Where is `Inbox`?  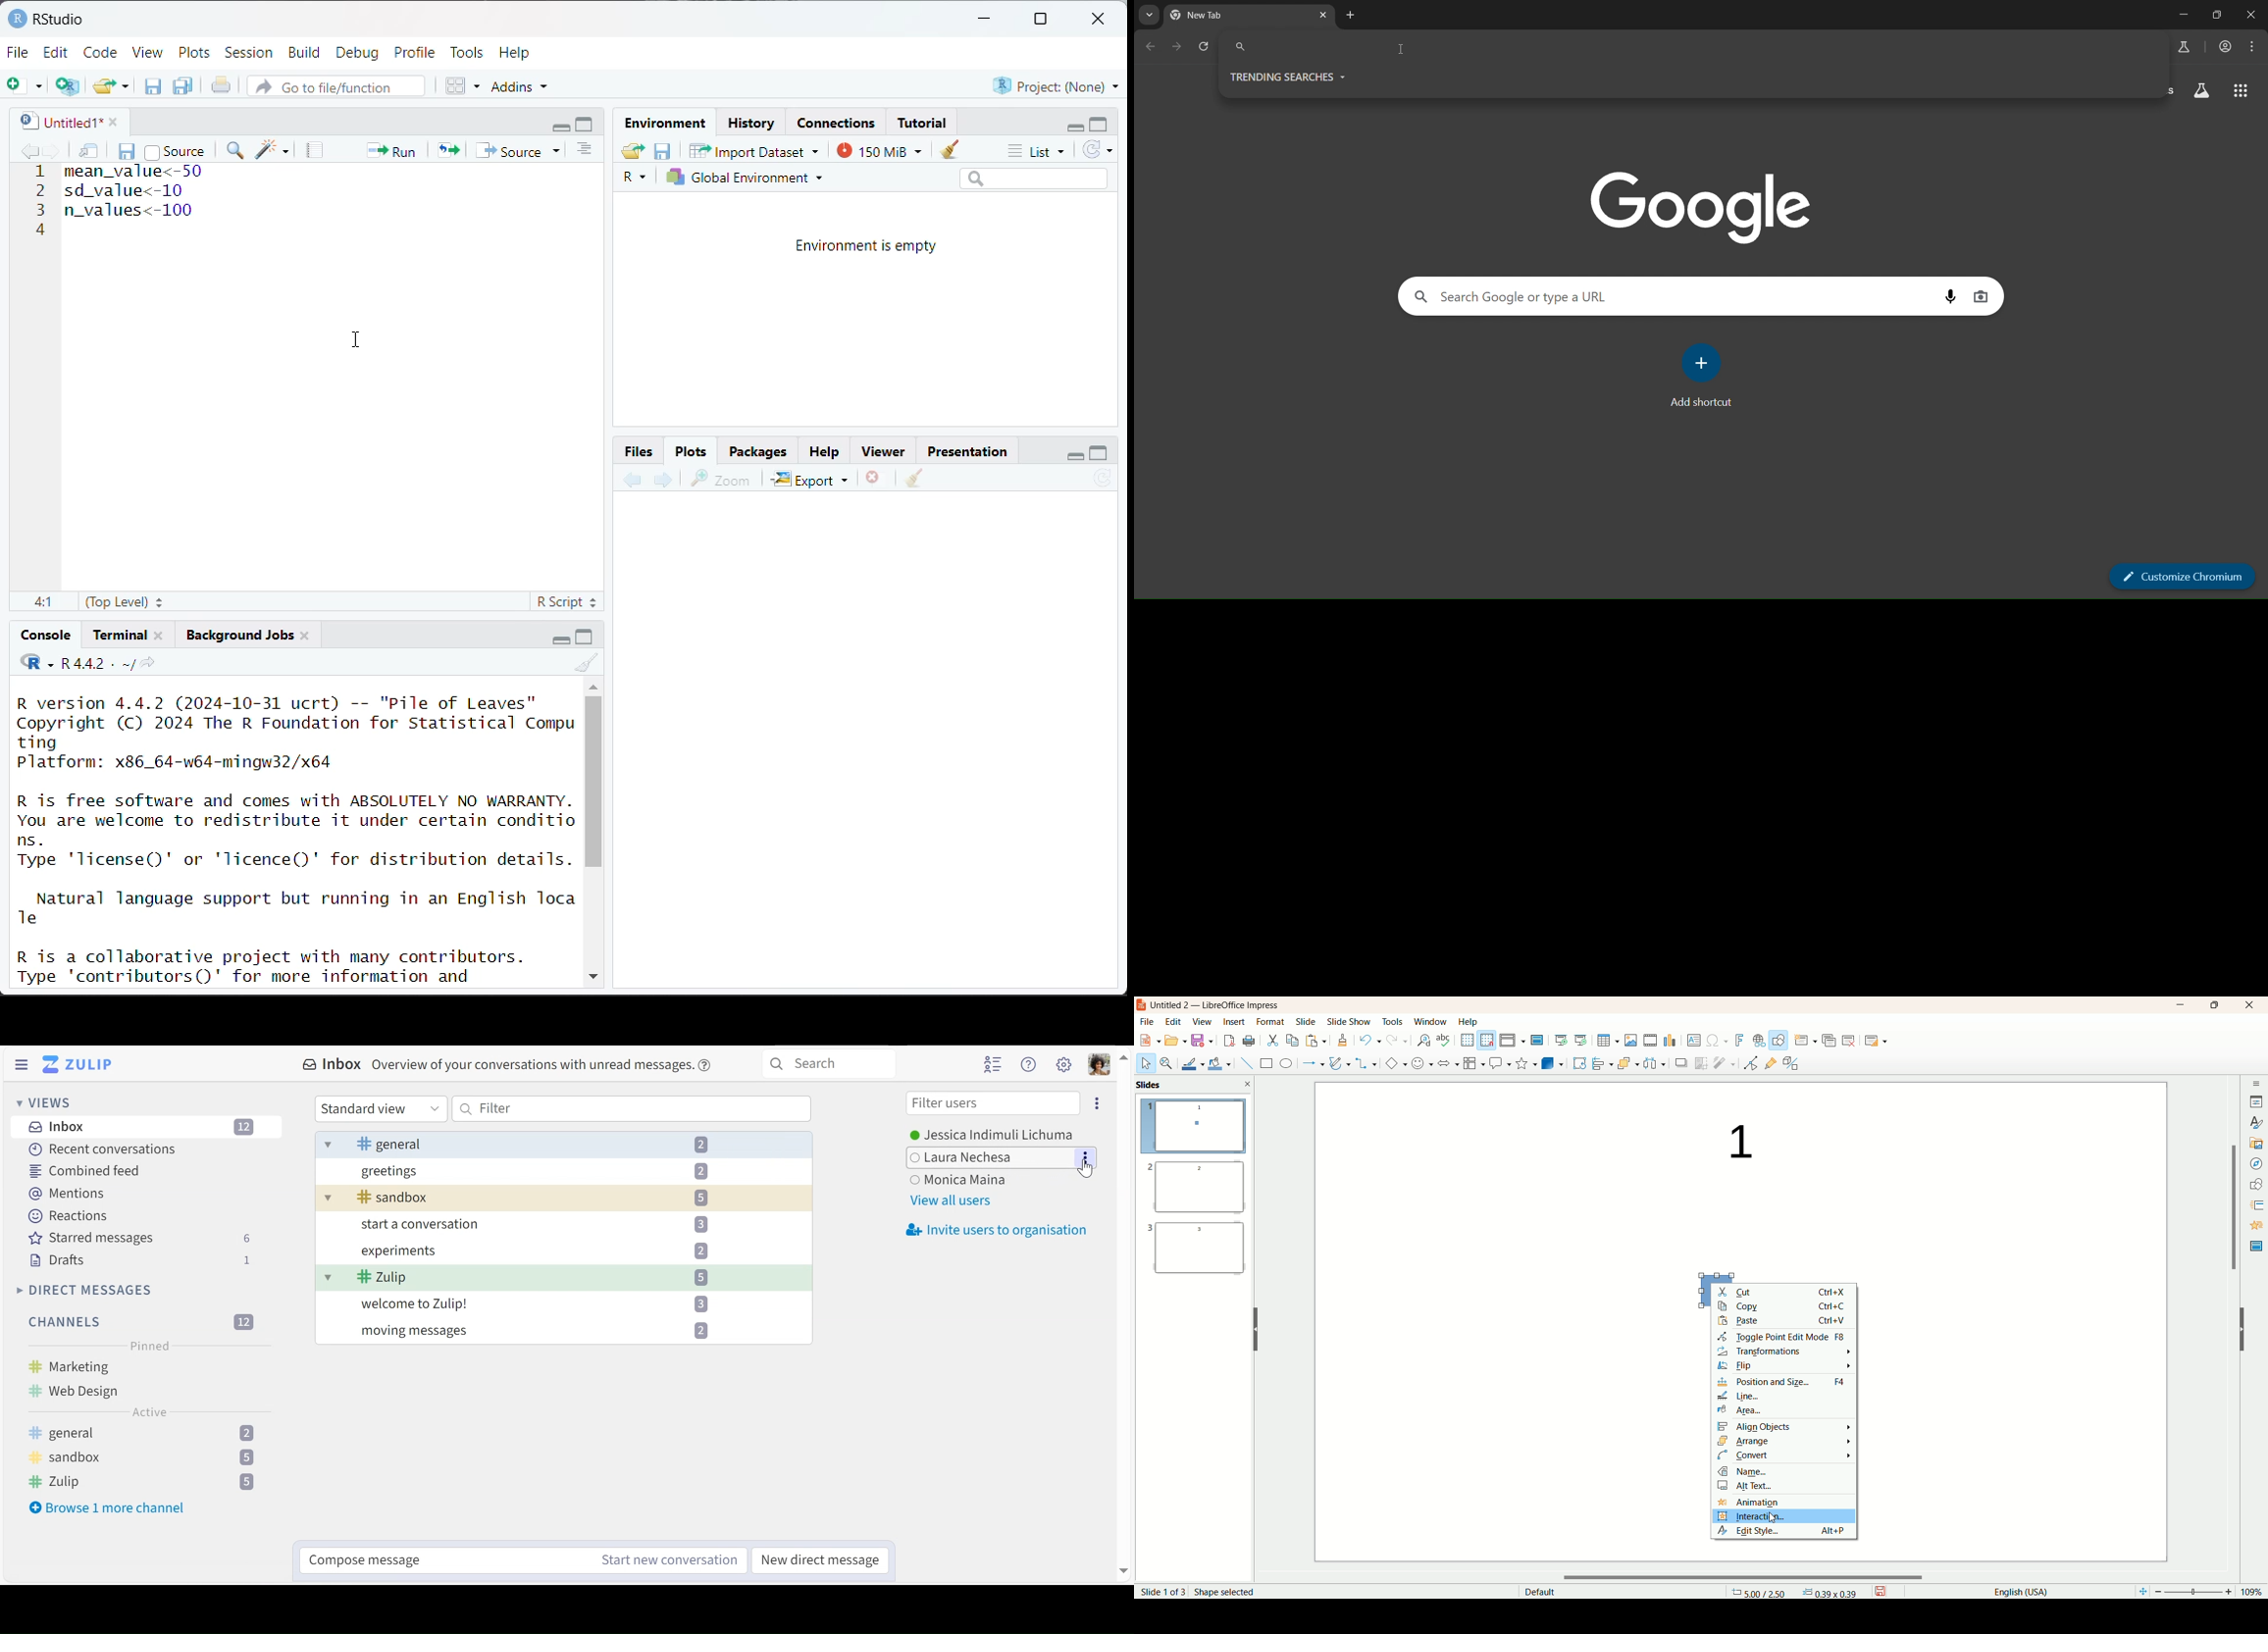 Inbox is located at coordinates (511, 1066).